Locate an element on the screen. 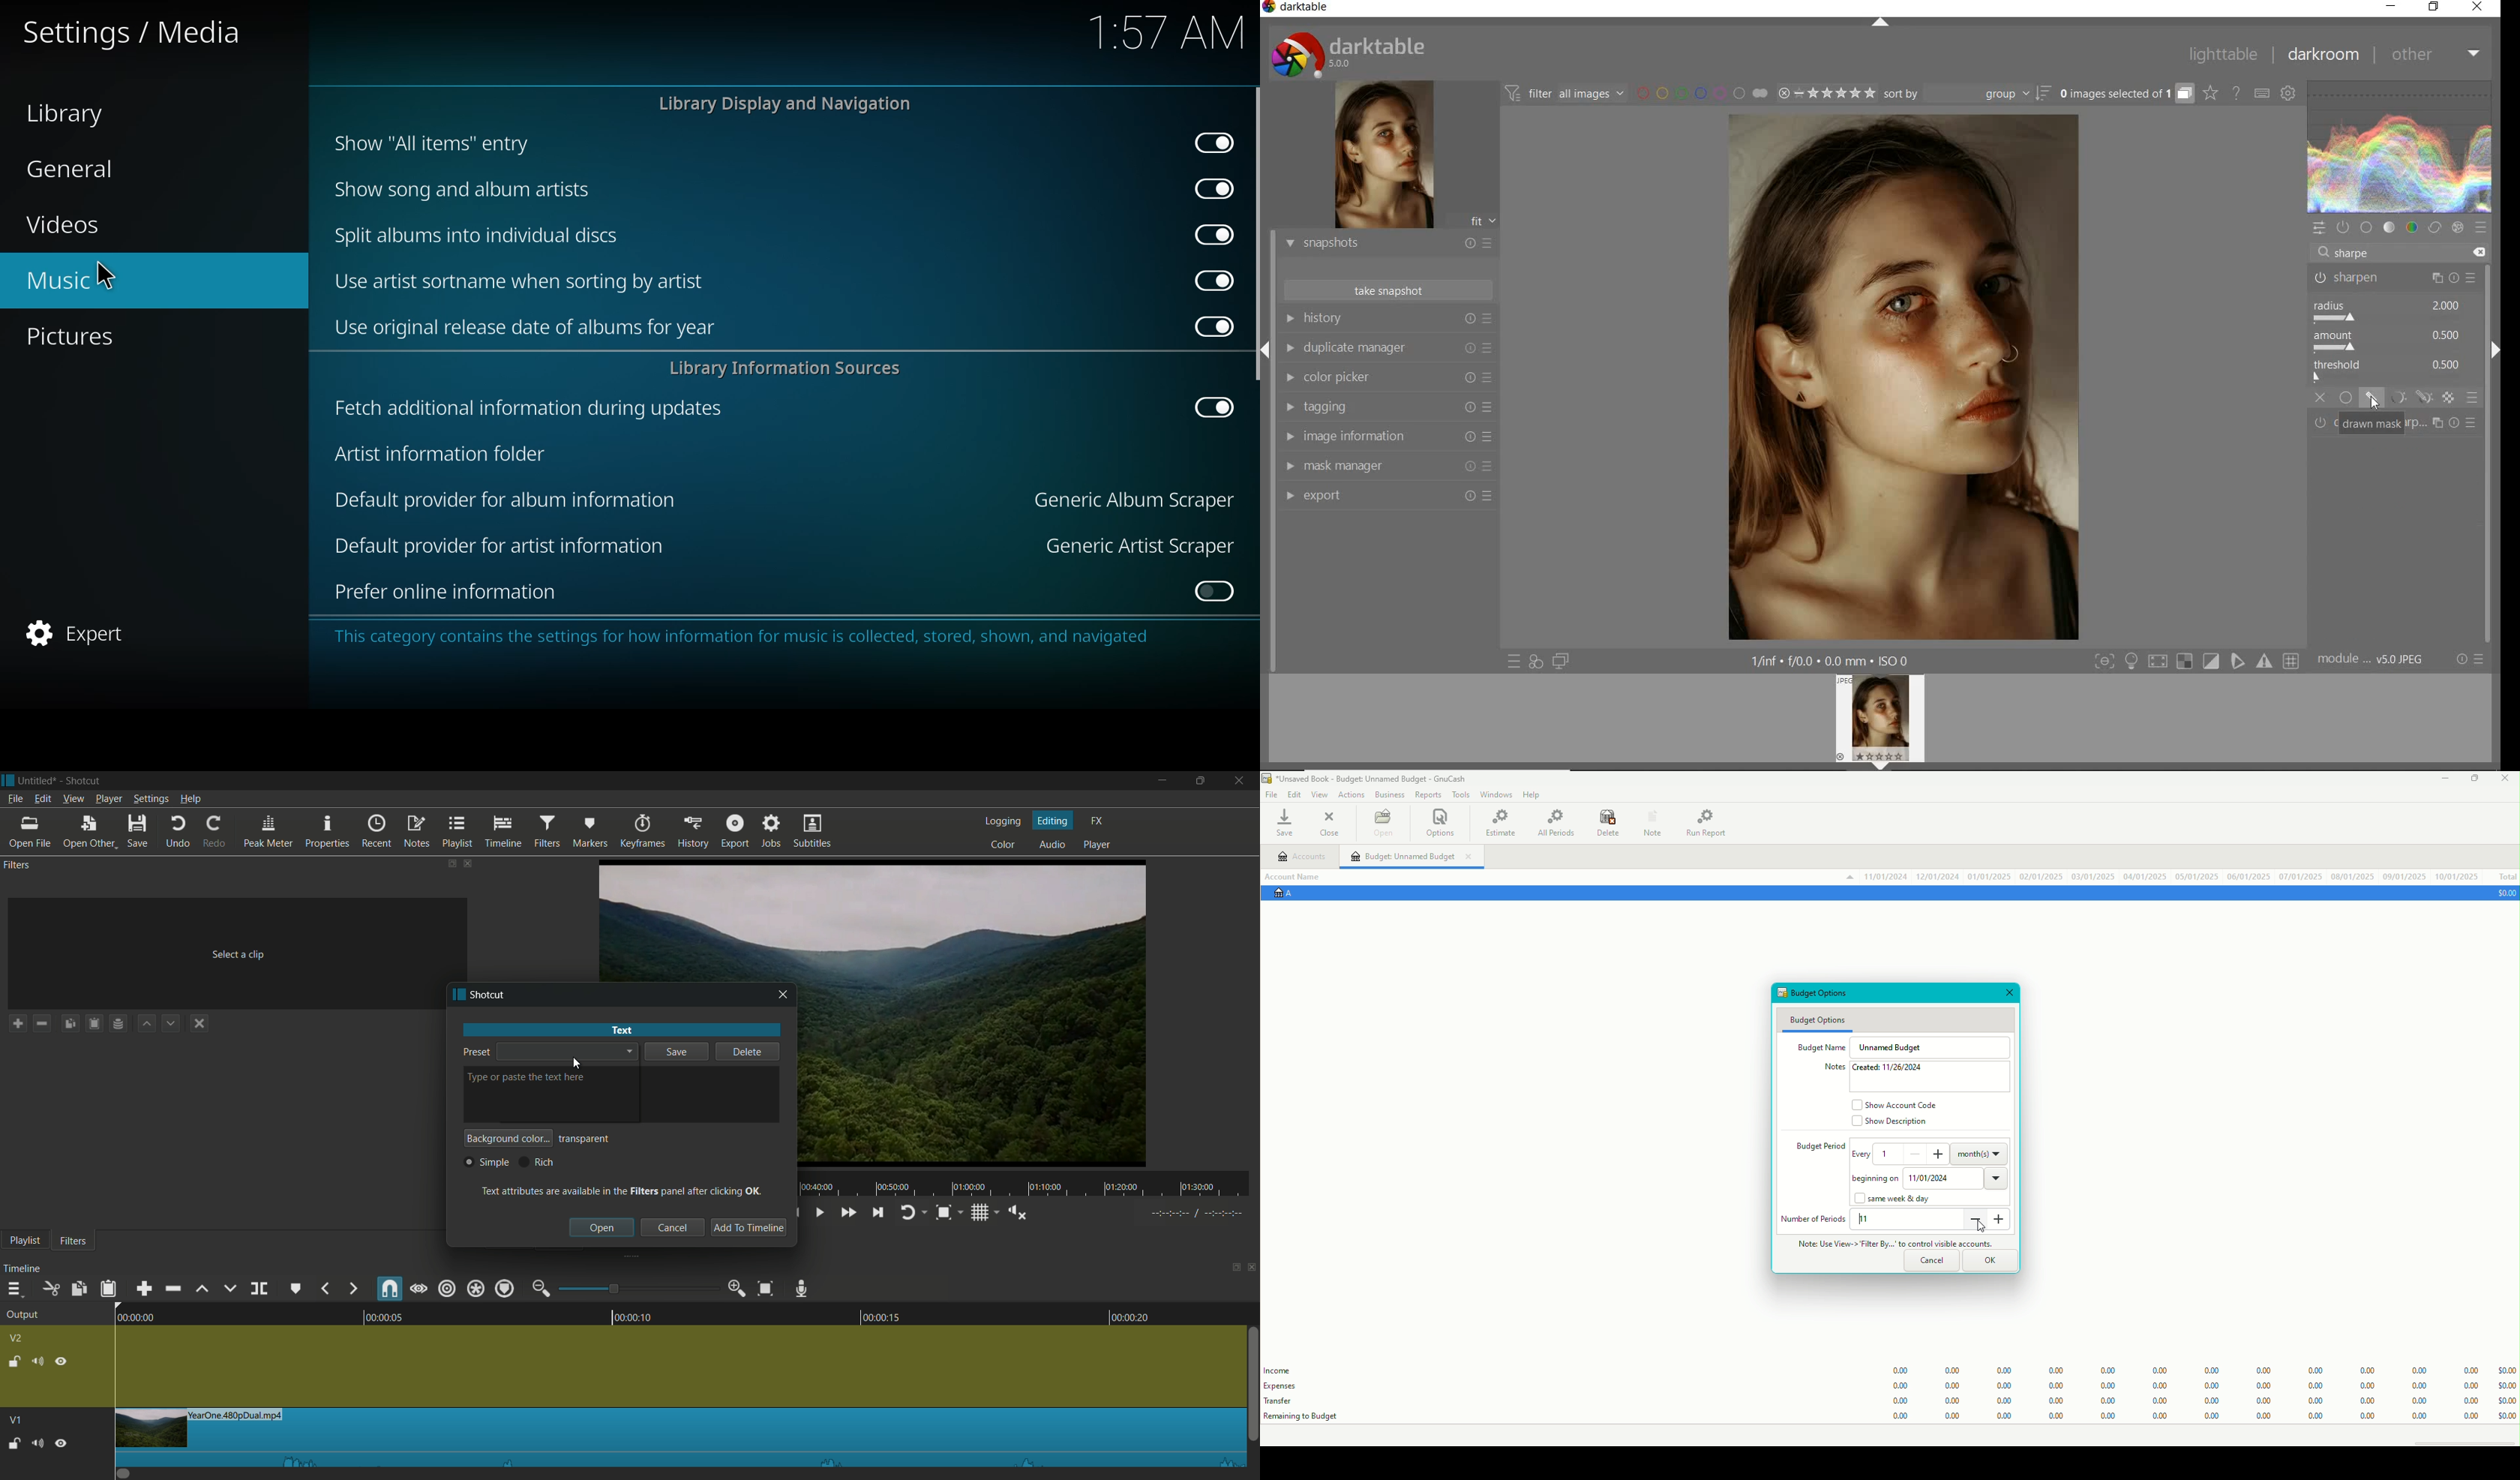 The height and width of the screenshot is (1484, 2520). toggle play or pause is located at coordinates (821, 1213).